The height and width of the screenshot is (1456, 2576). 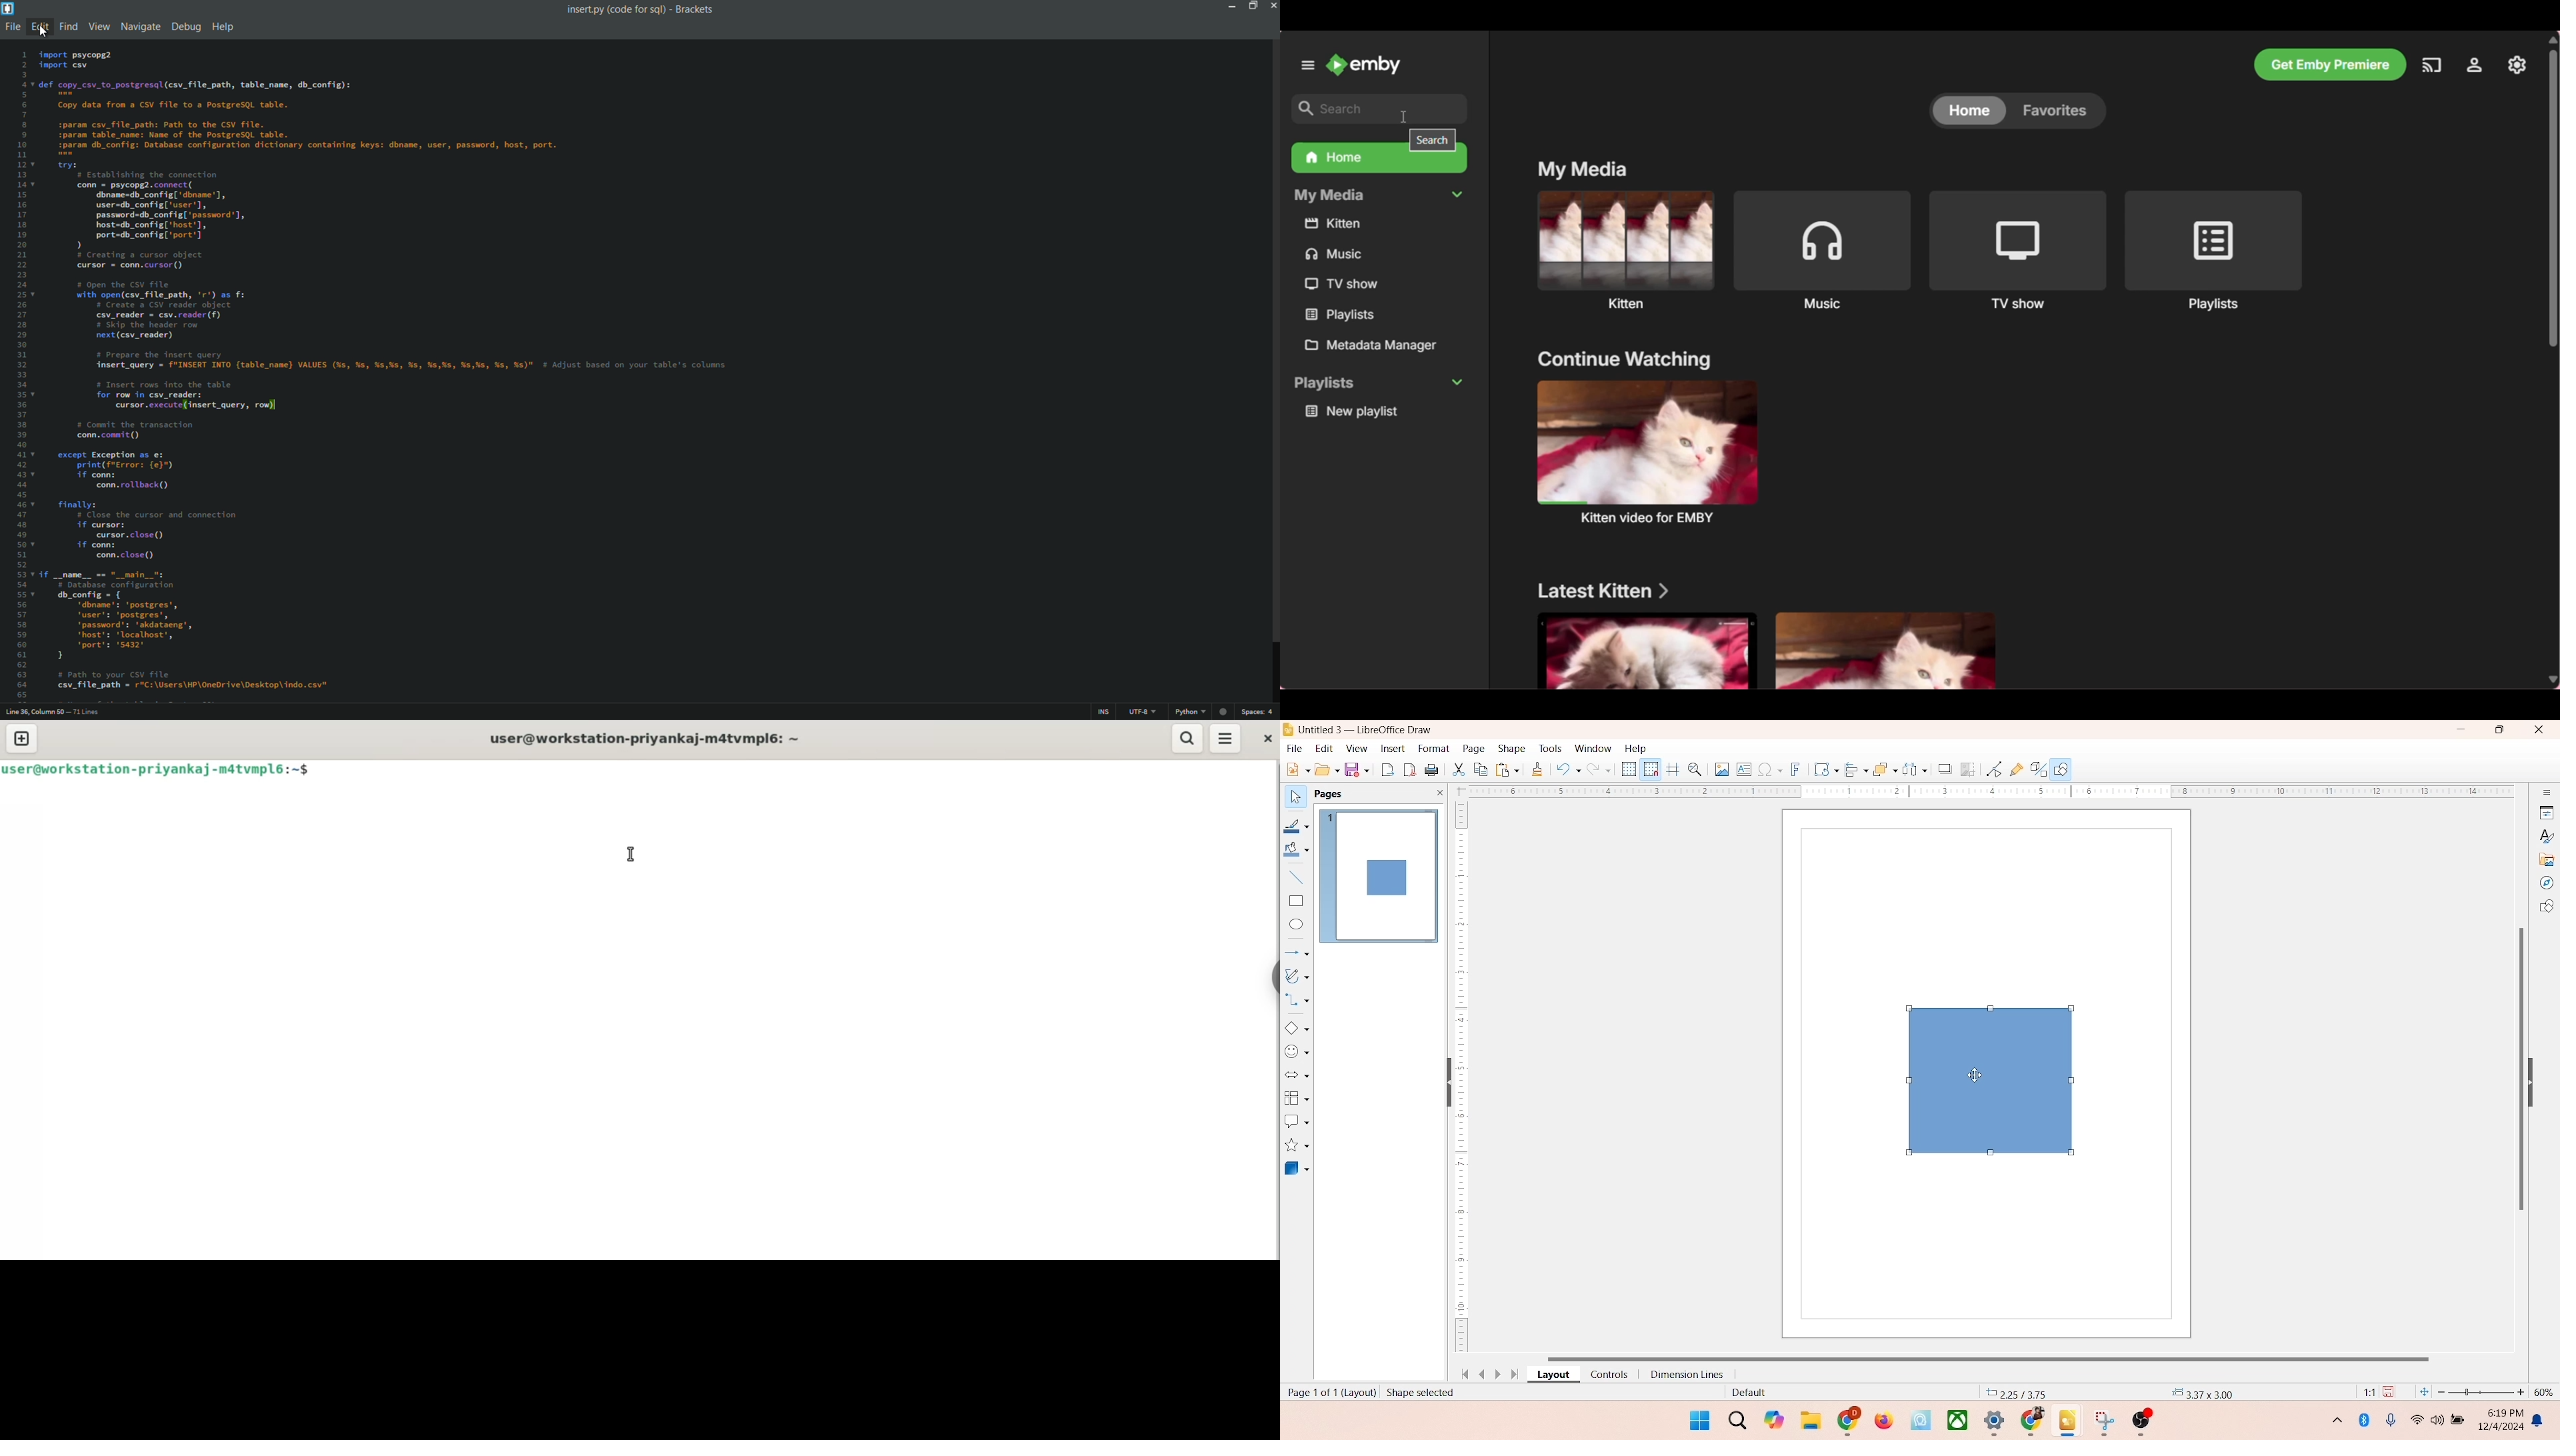 I want to click on toggle extrusion, so click(x=2033, y=770).